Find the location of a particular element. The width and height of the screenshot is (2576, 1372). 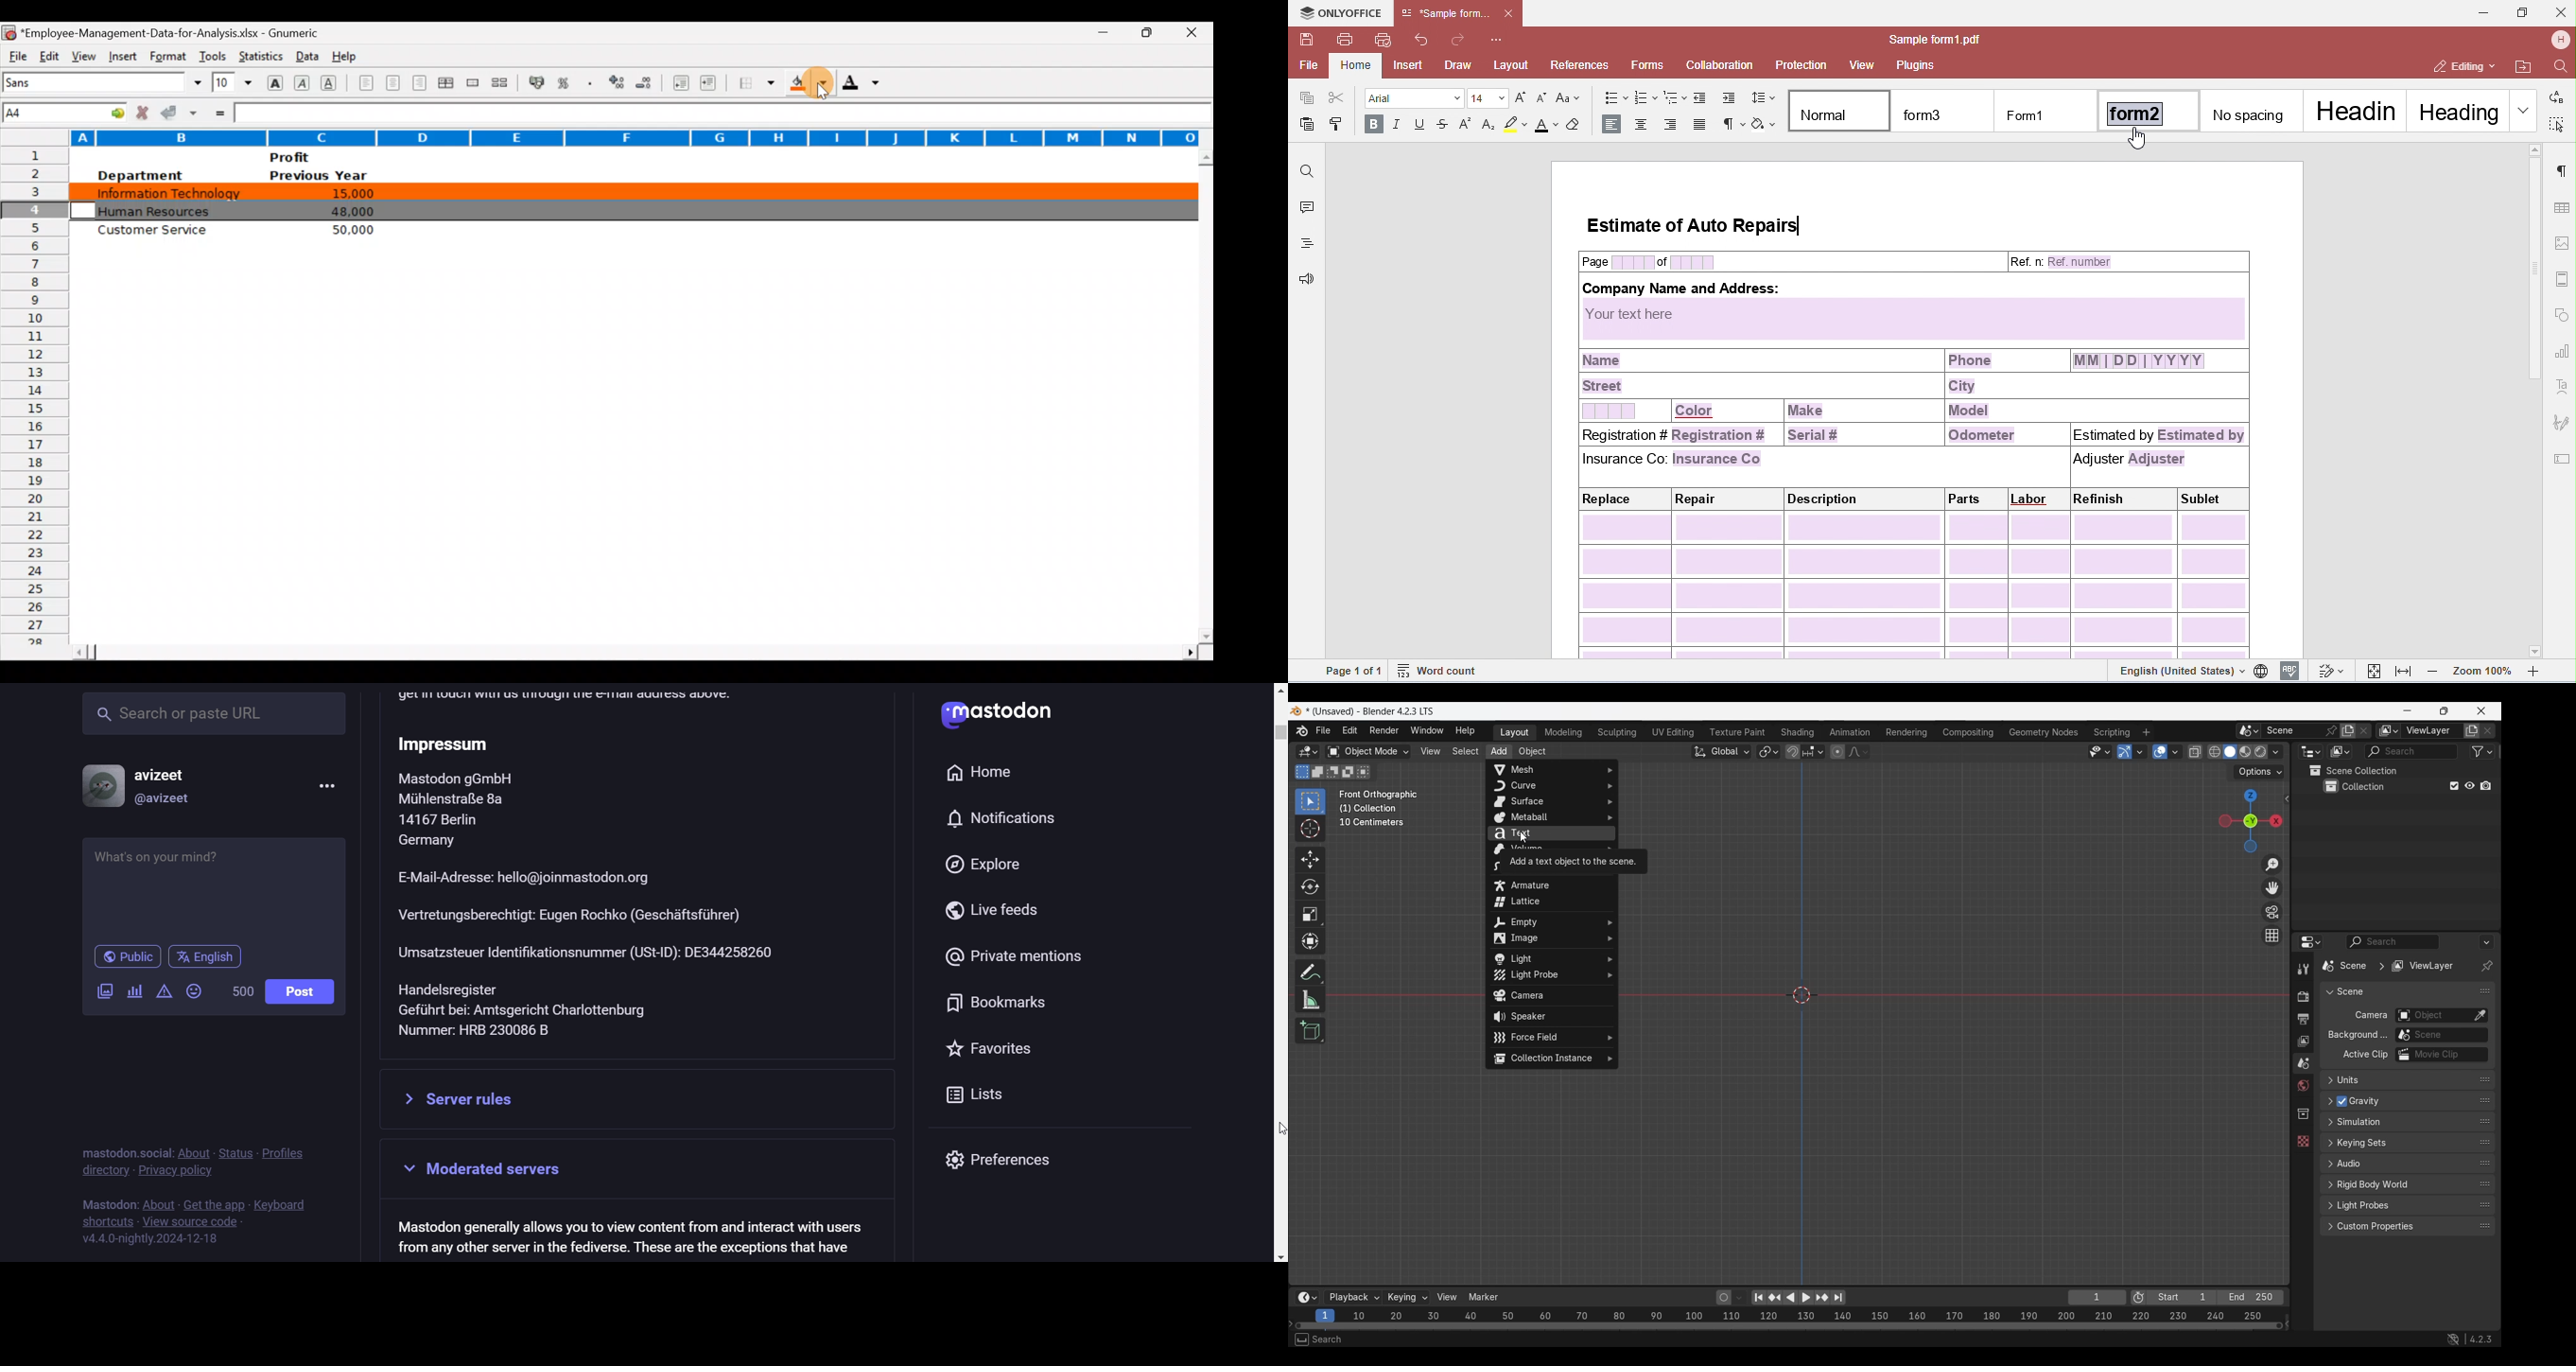

Display filter is located at coordinates (2394, 942).